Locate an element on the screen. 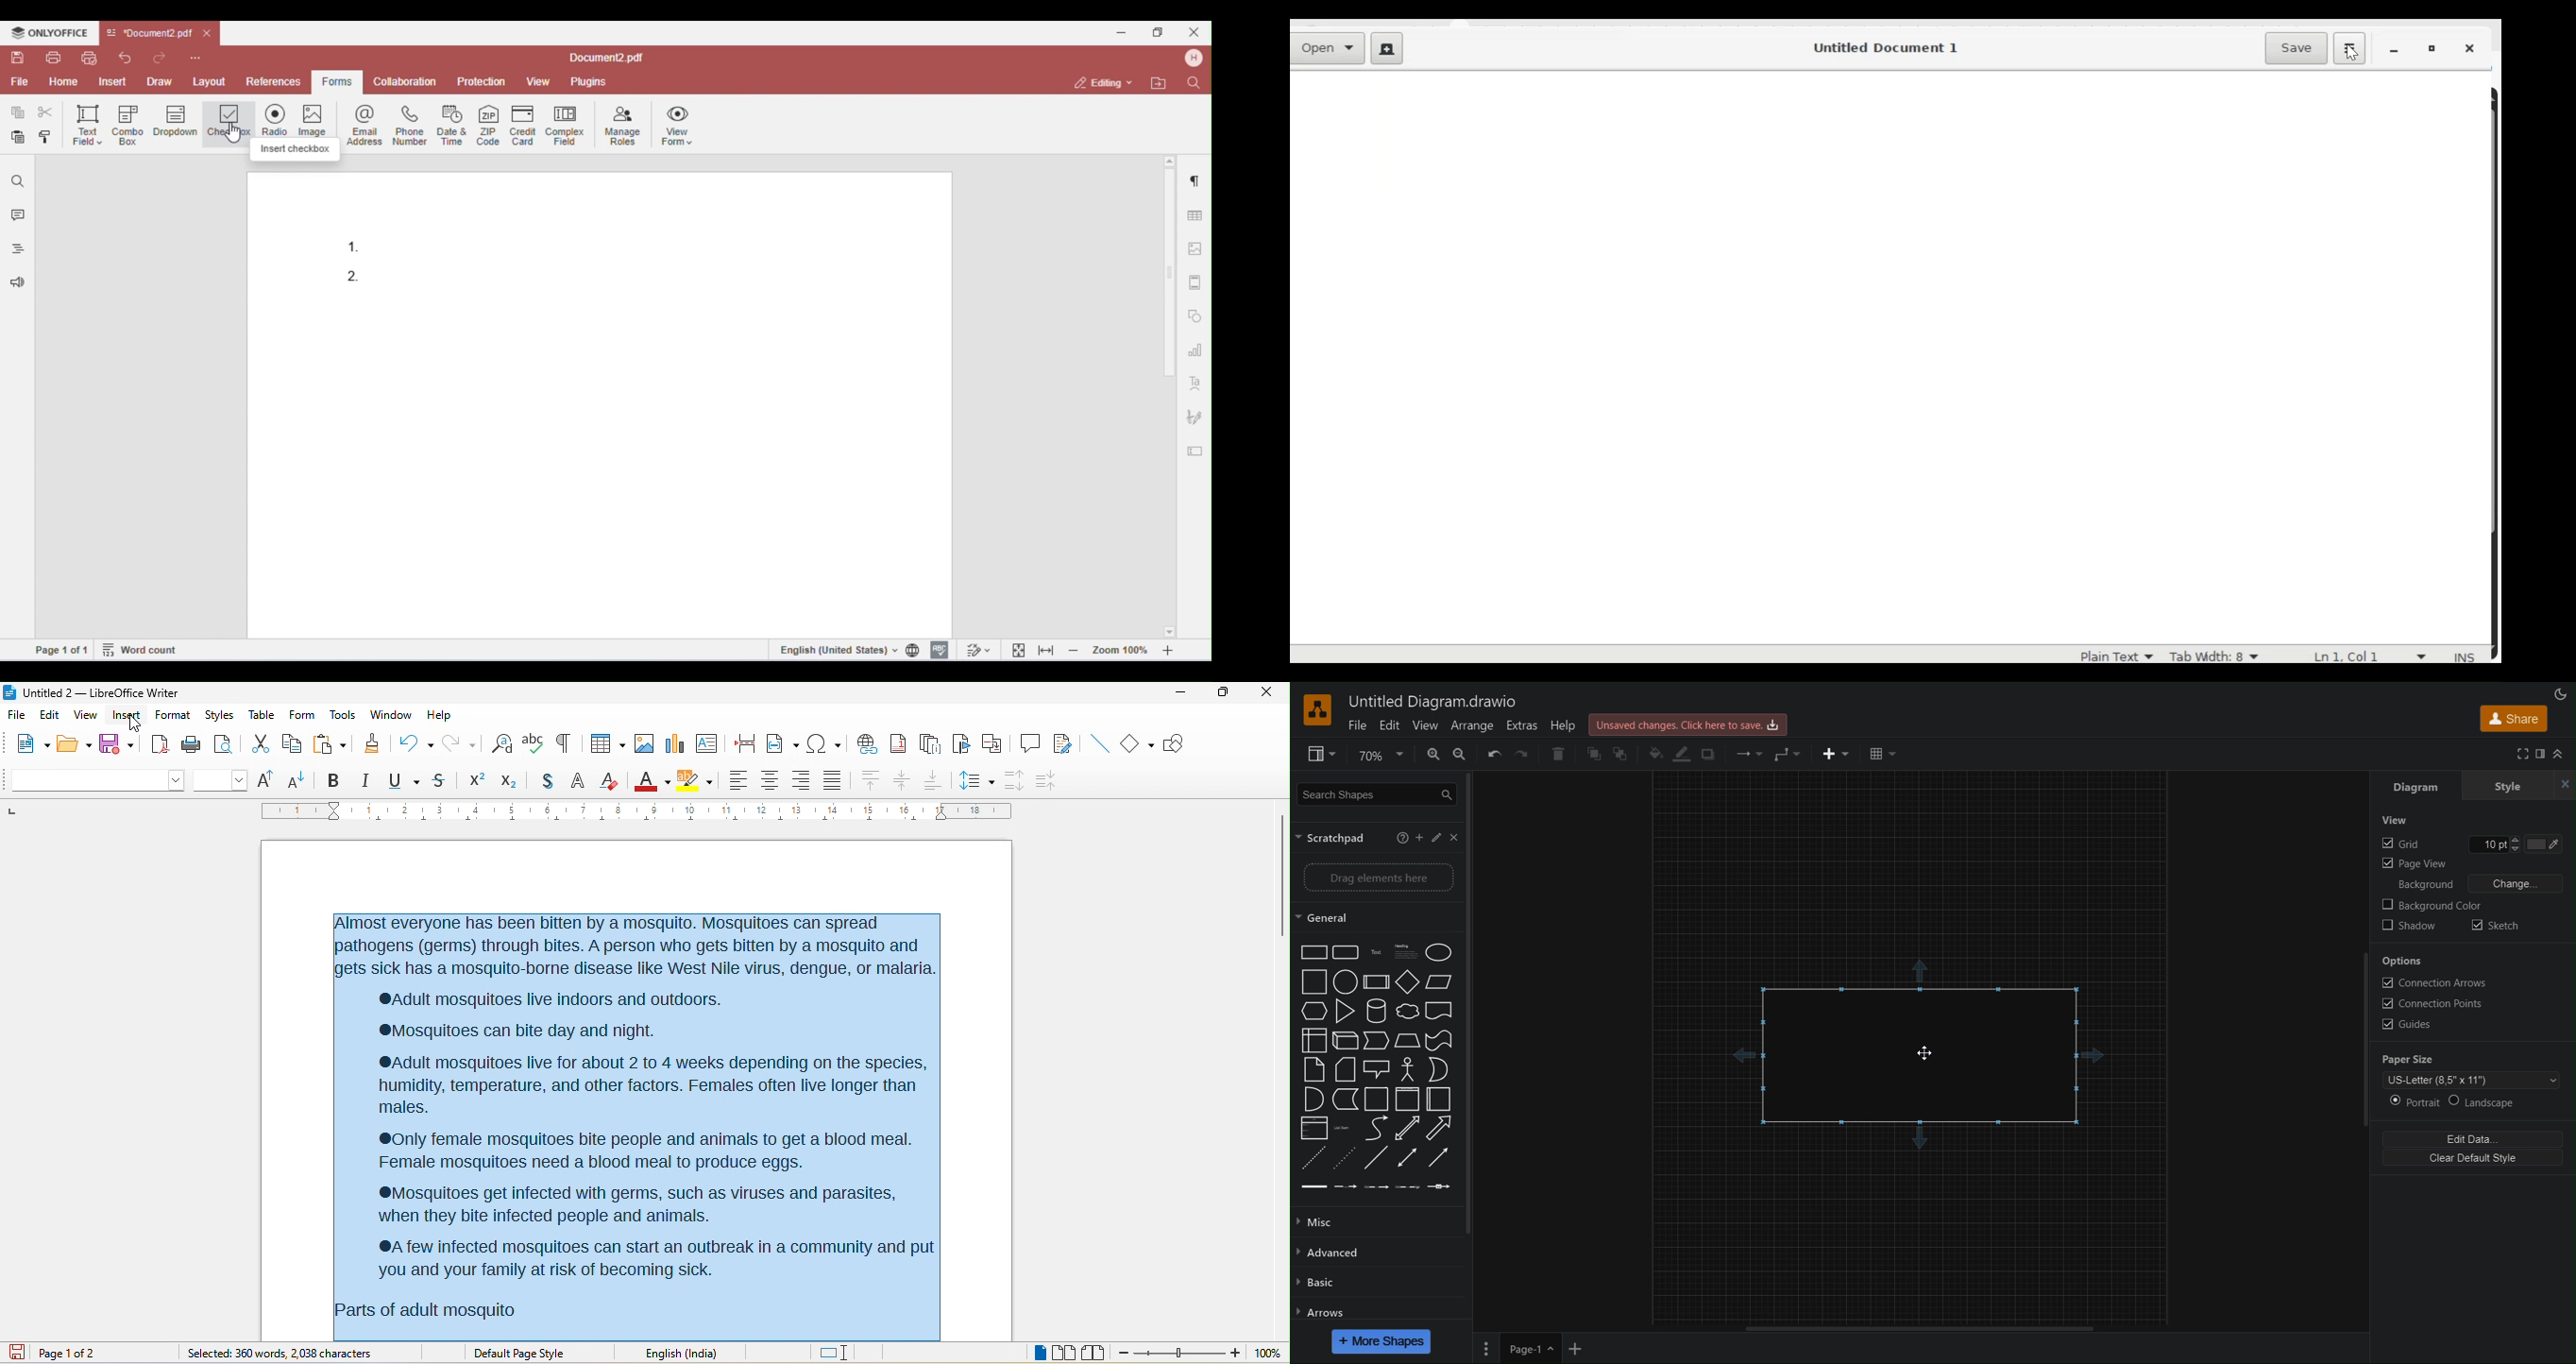 Image resolution: width=2576 pixels, height=1372 pixels. Search Shapes is located at coordinates (1376, 796).